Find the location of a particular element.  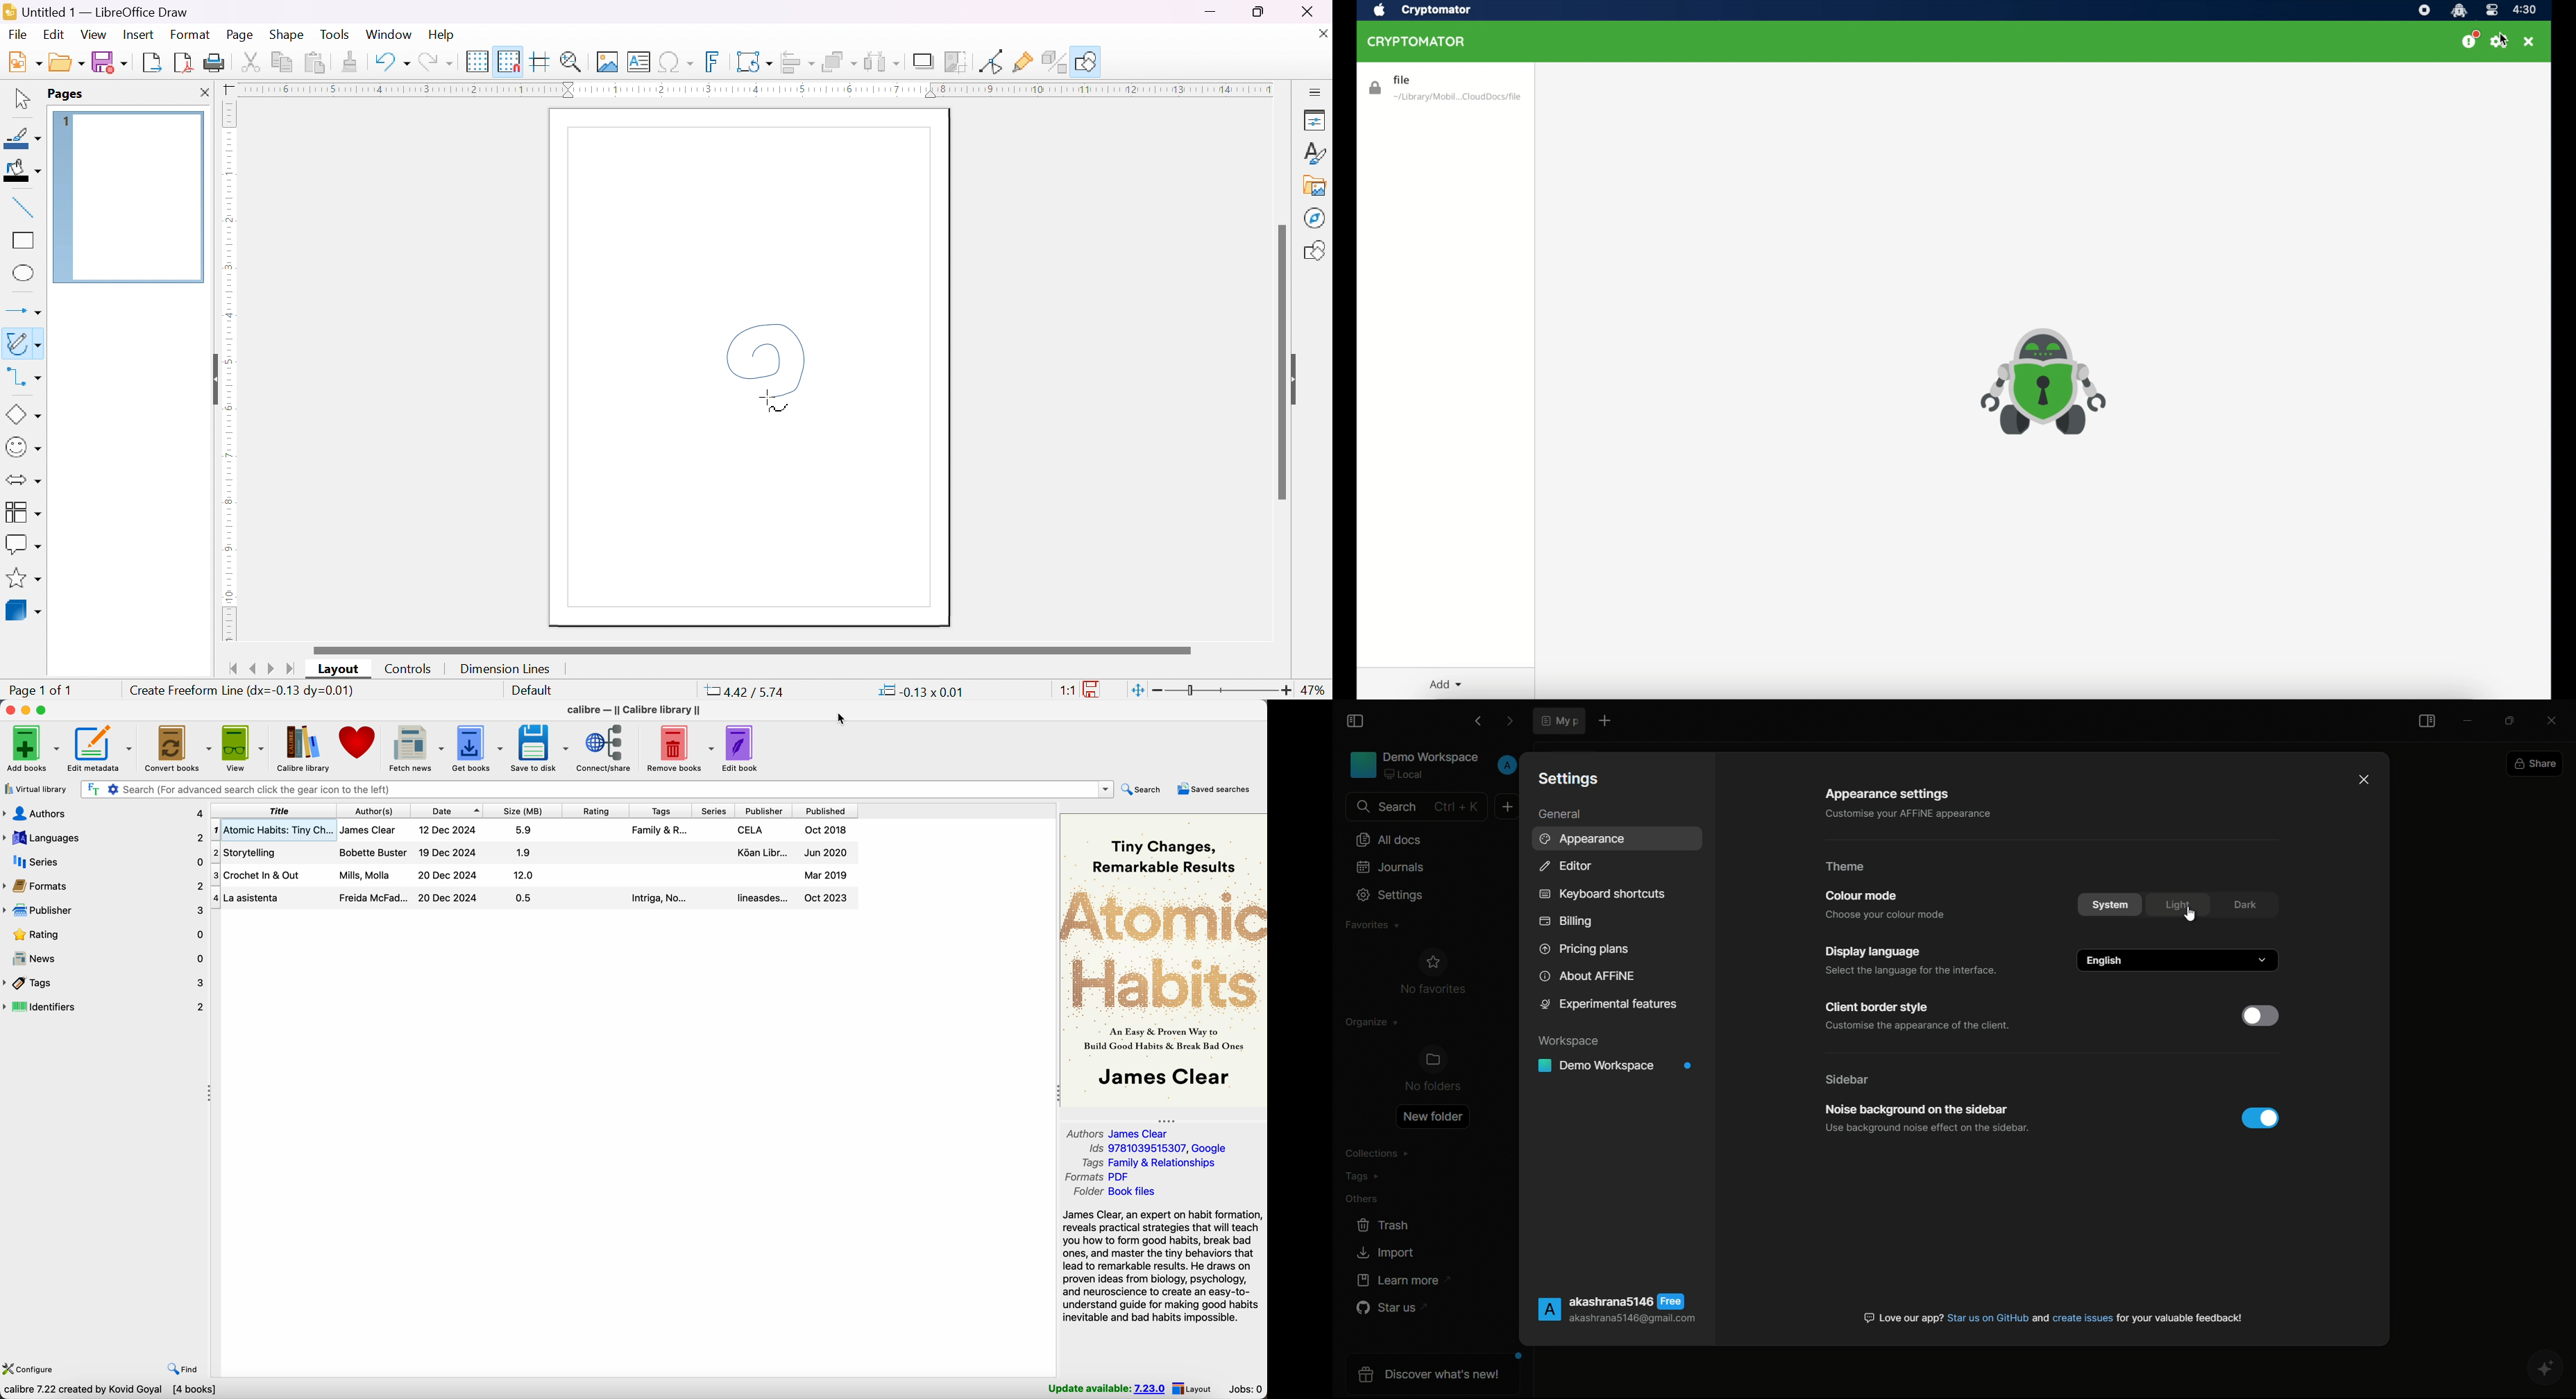

connectors is located at coordinates (20, 378).